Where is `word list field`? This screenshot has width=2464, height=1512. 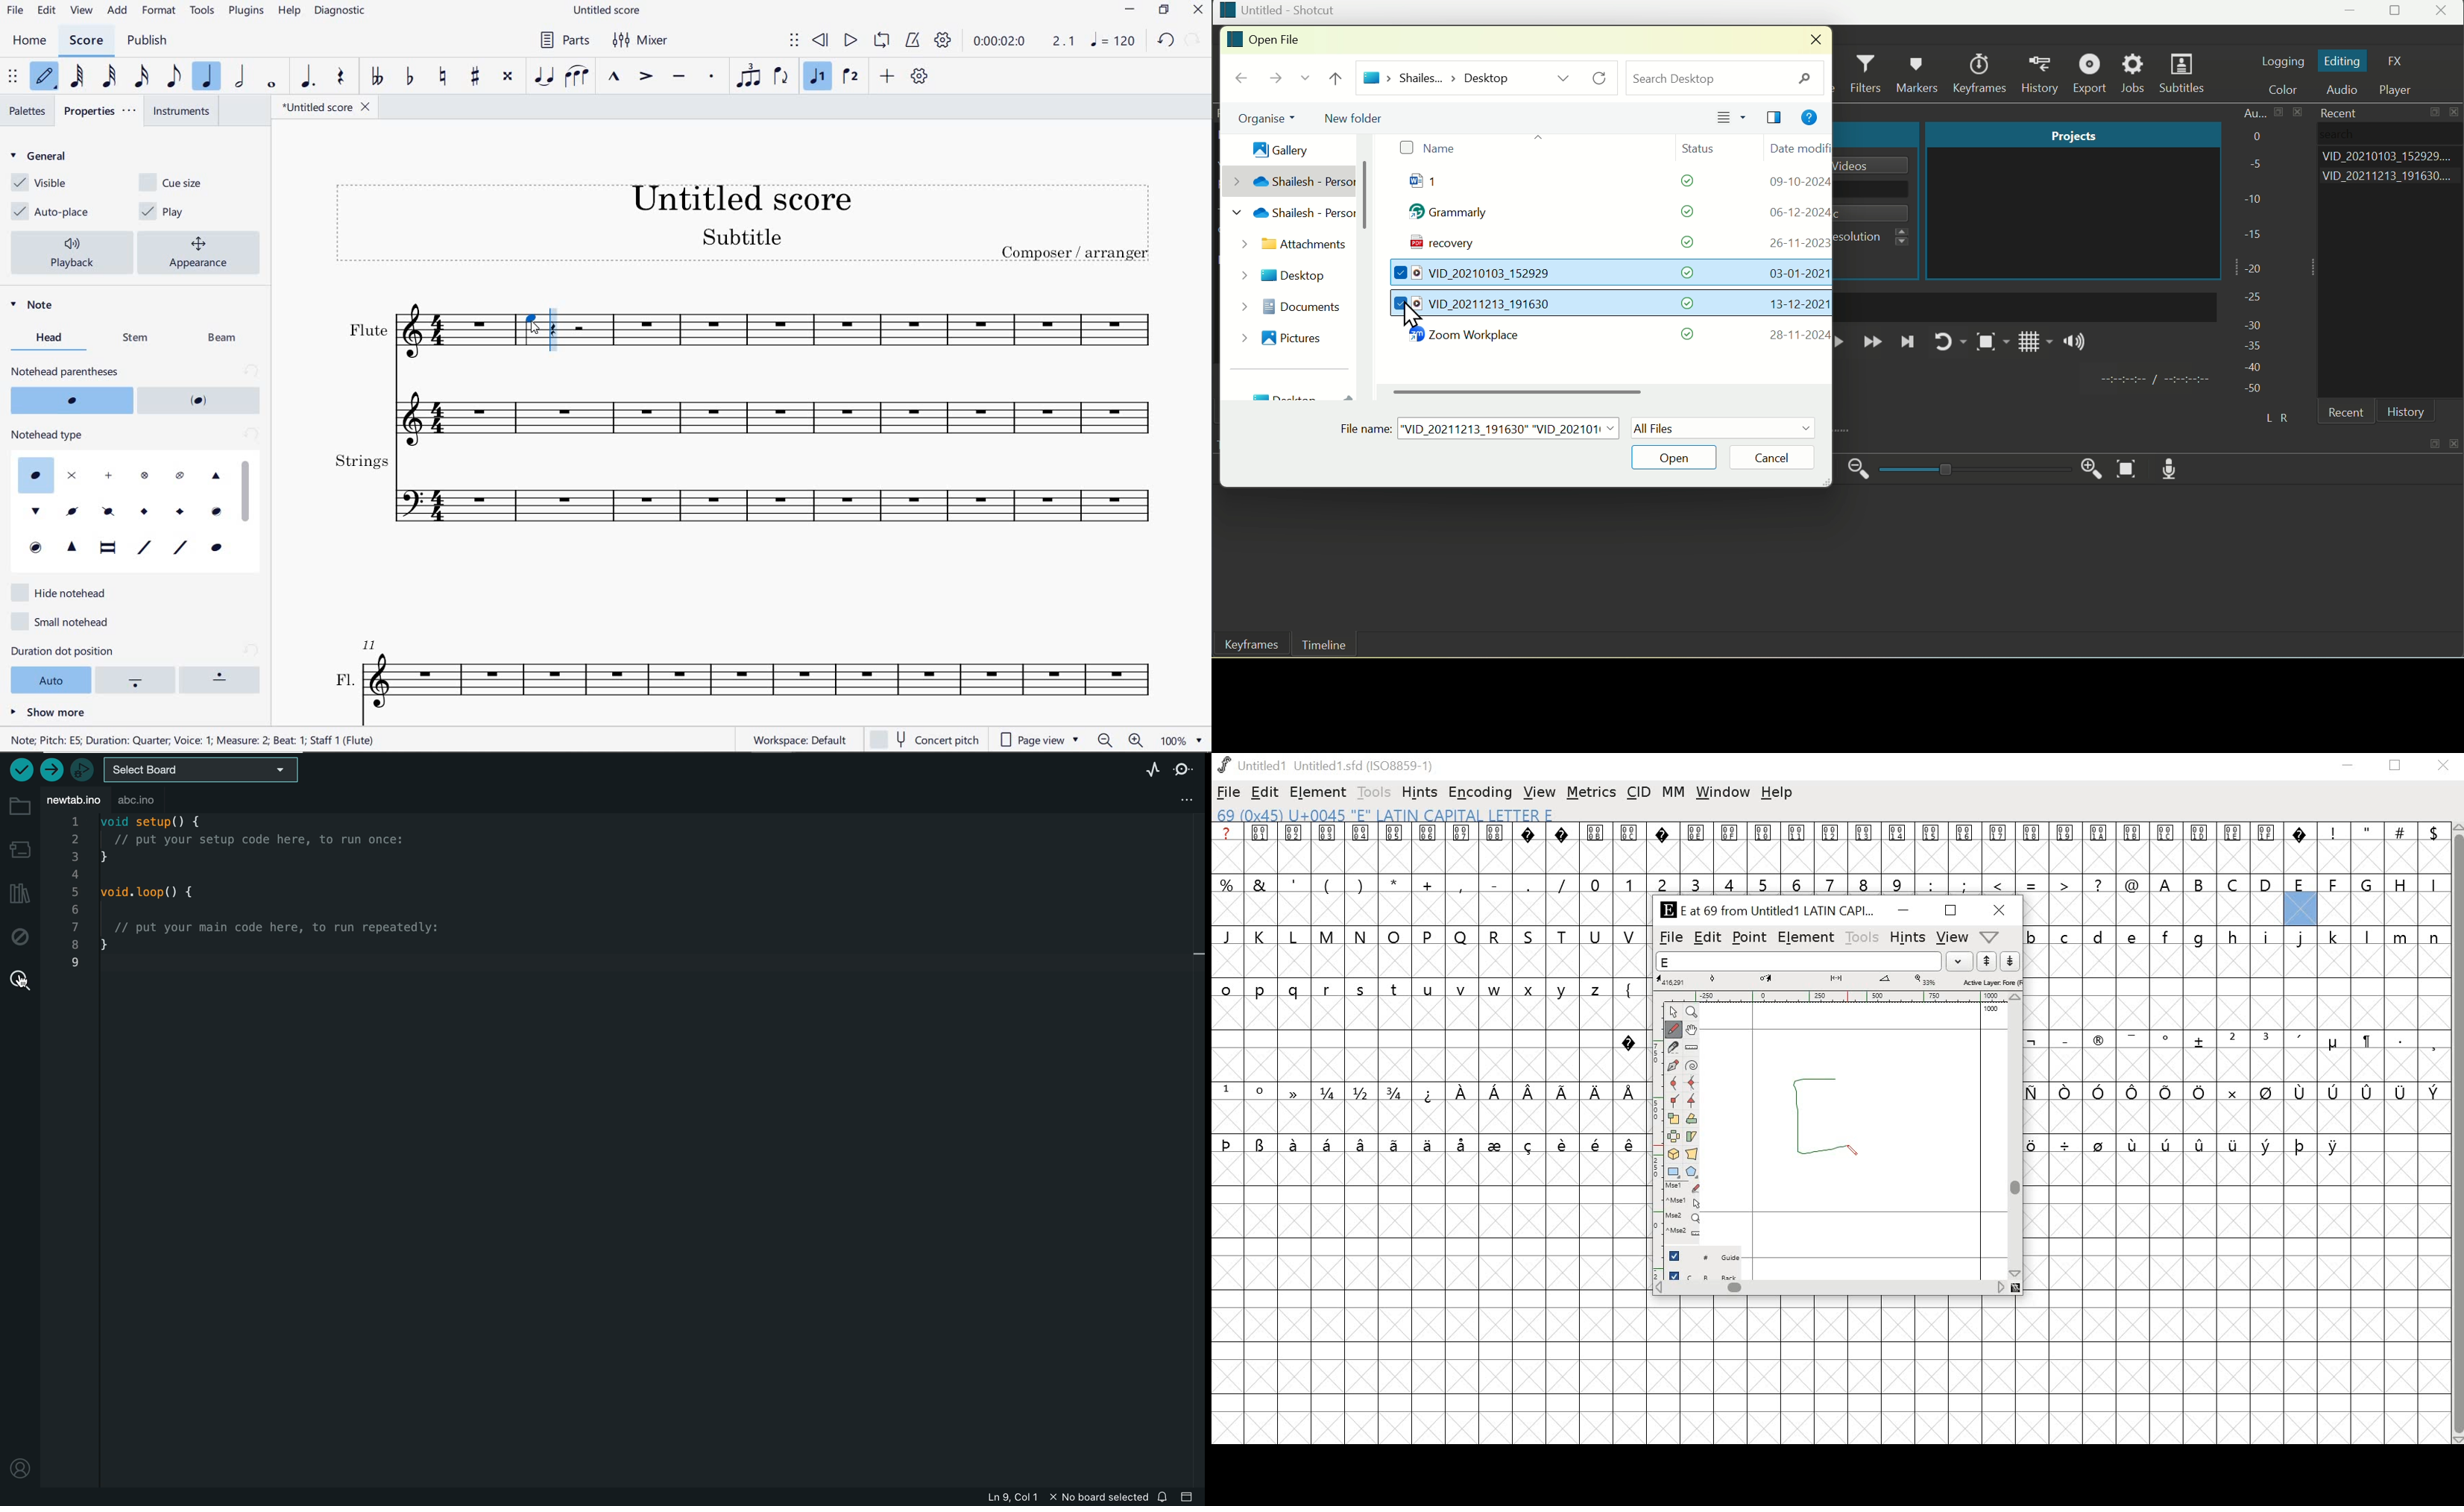
word list field is located at coordinates (1799, 961).